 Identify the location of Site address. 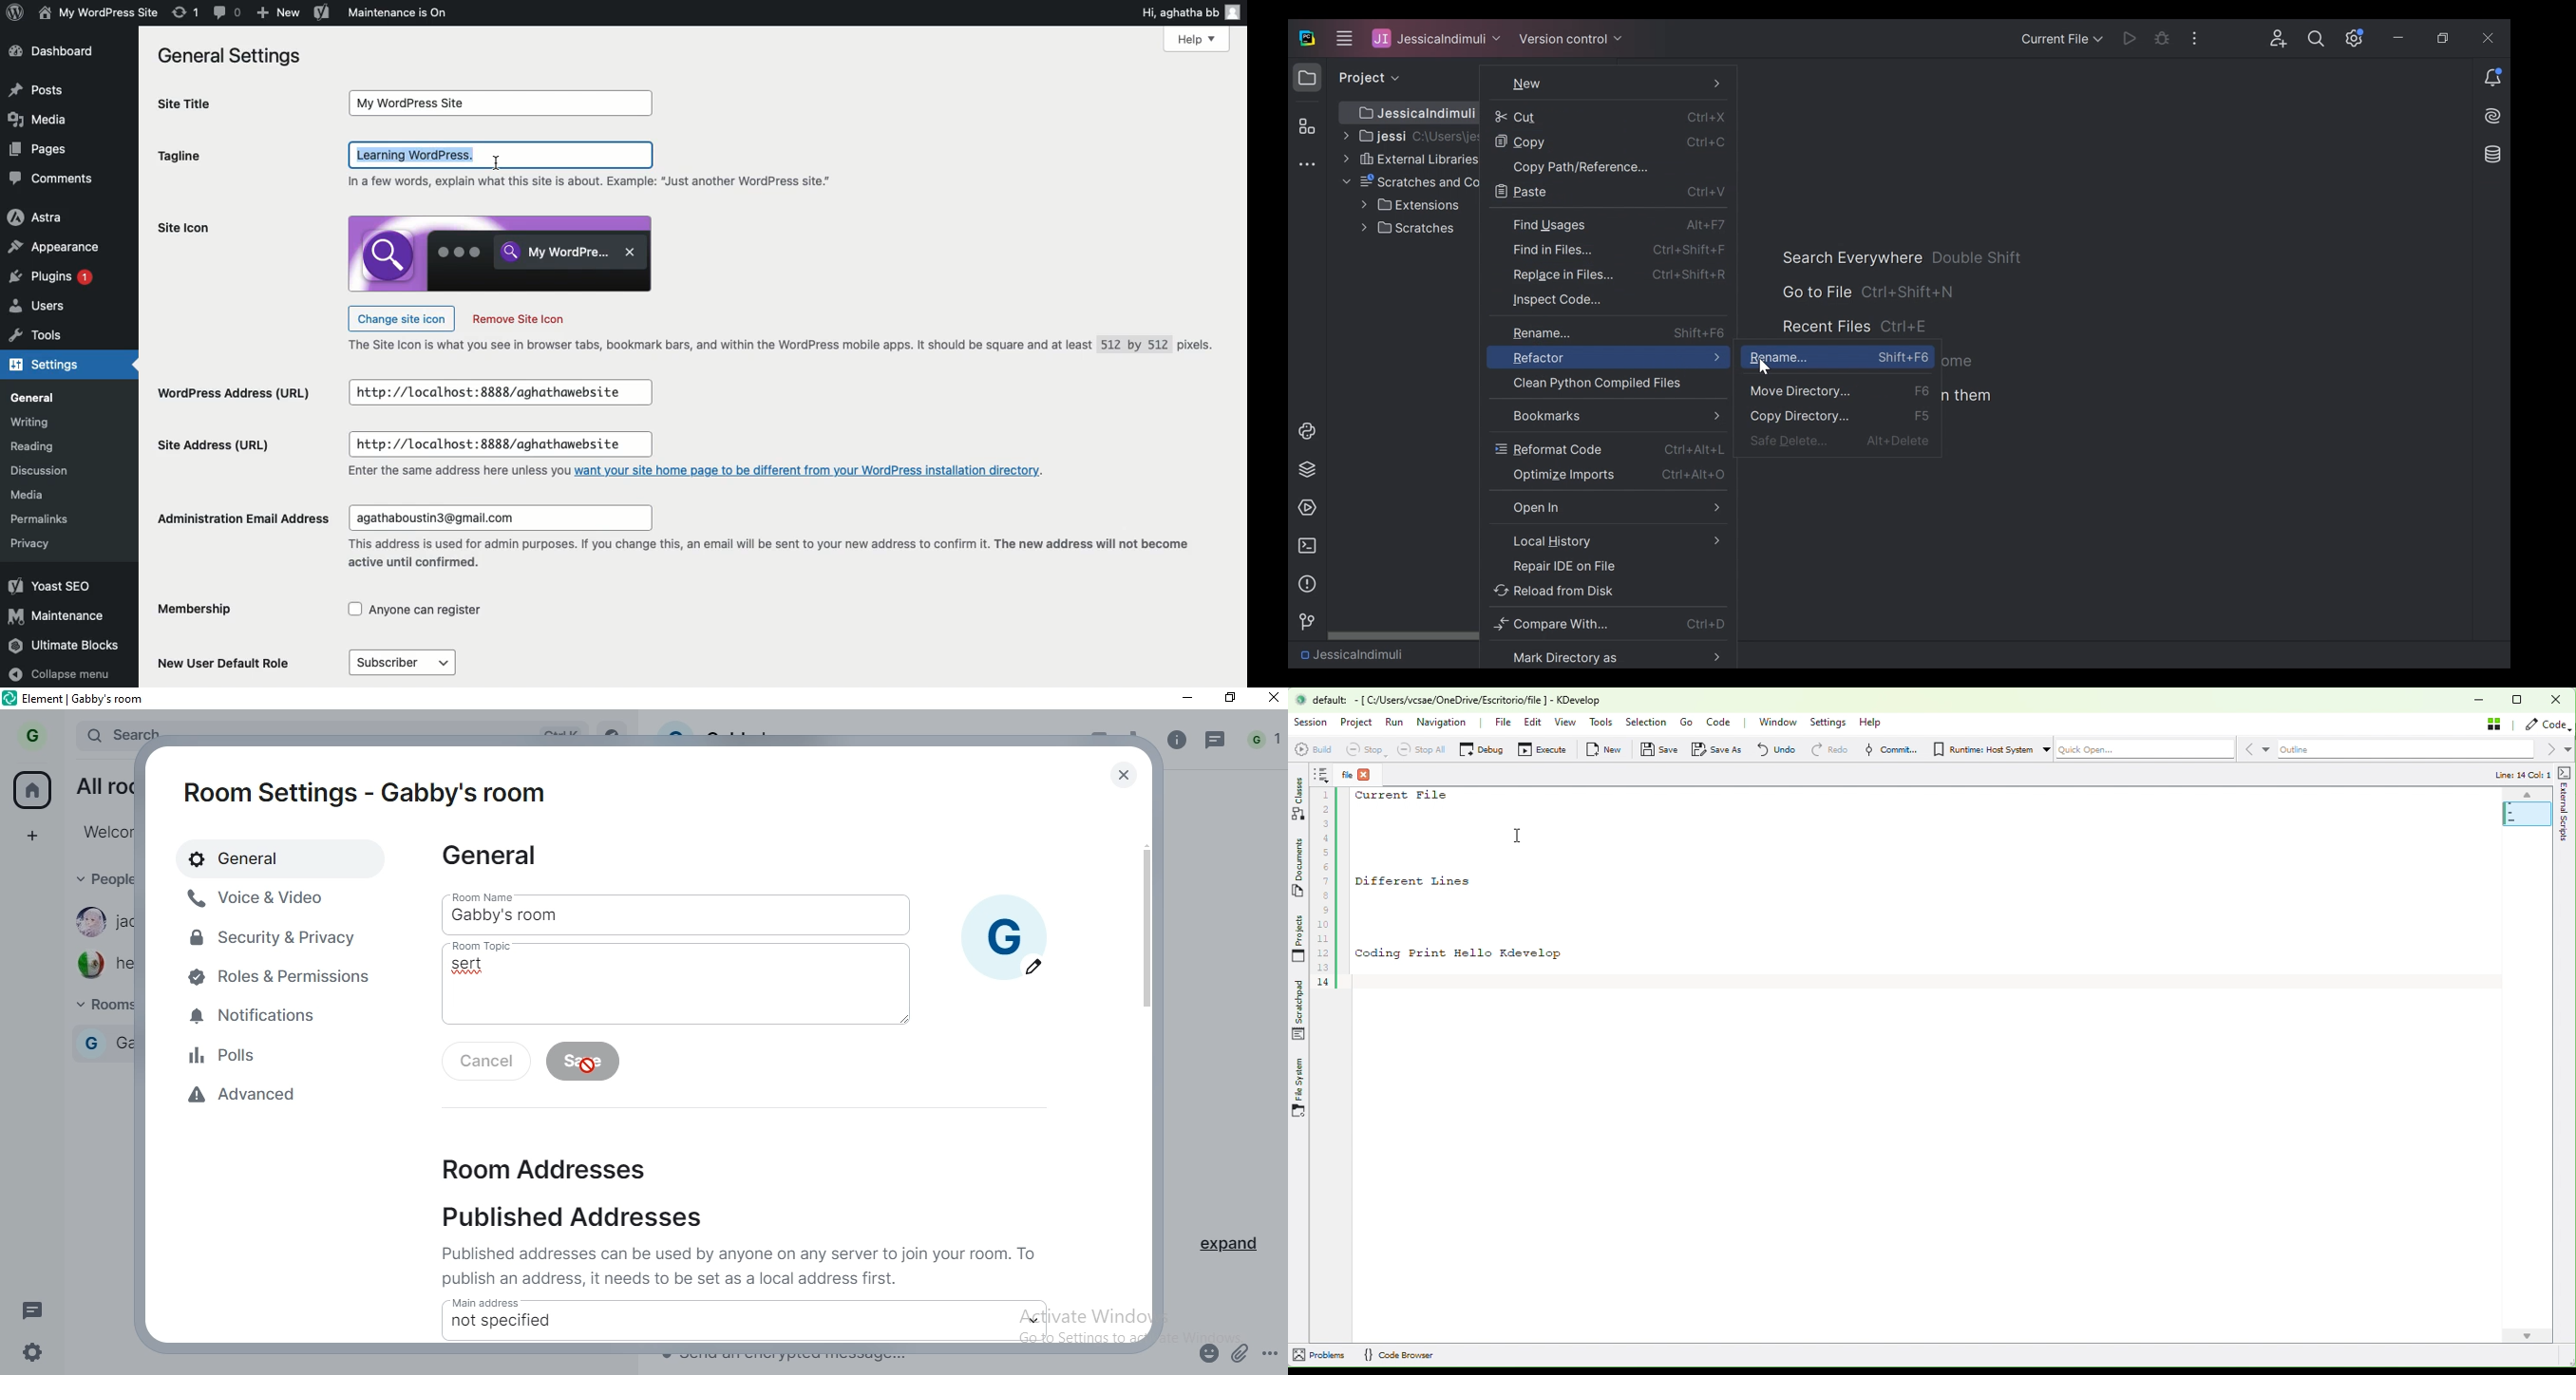
(214, 443).